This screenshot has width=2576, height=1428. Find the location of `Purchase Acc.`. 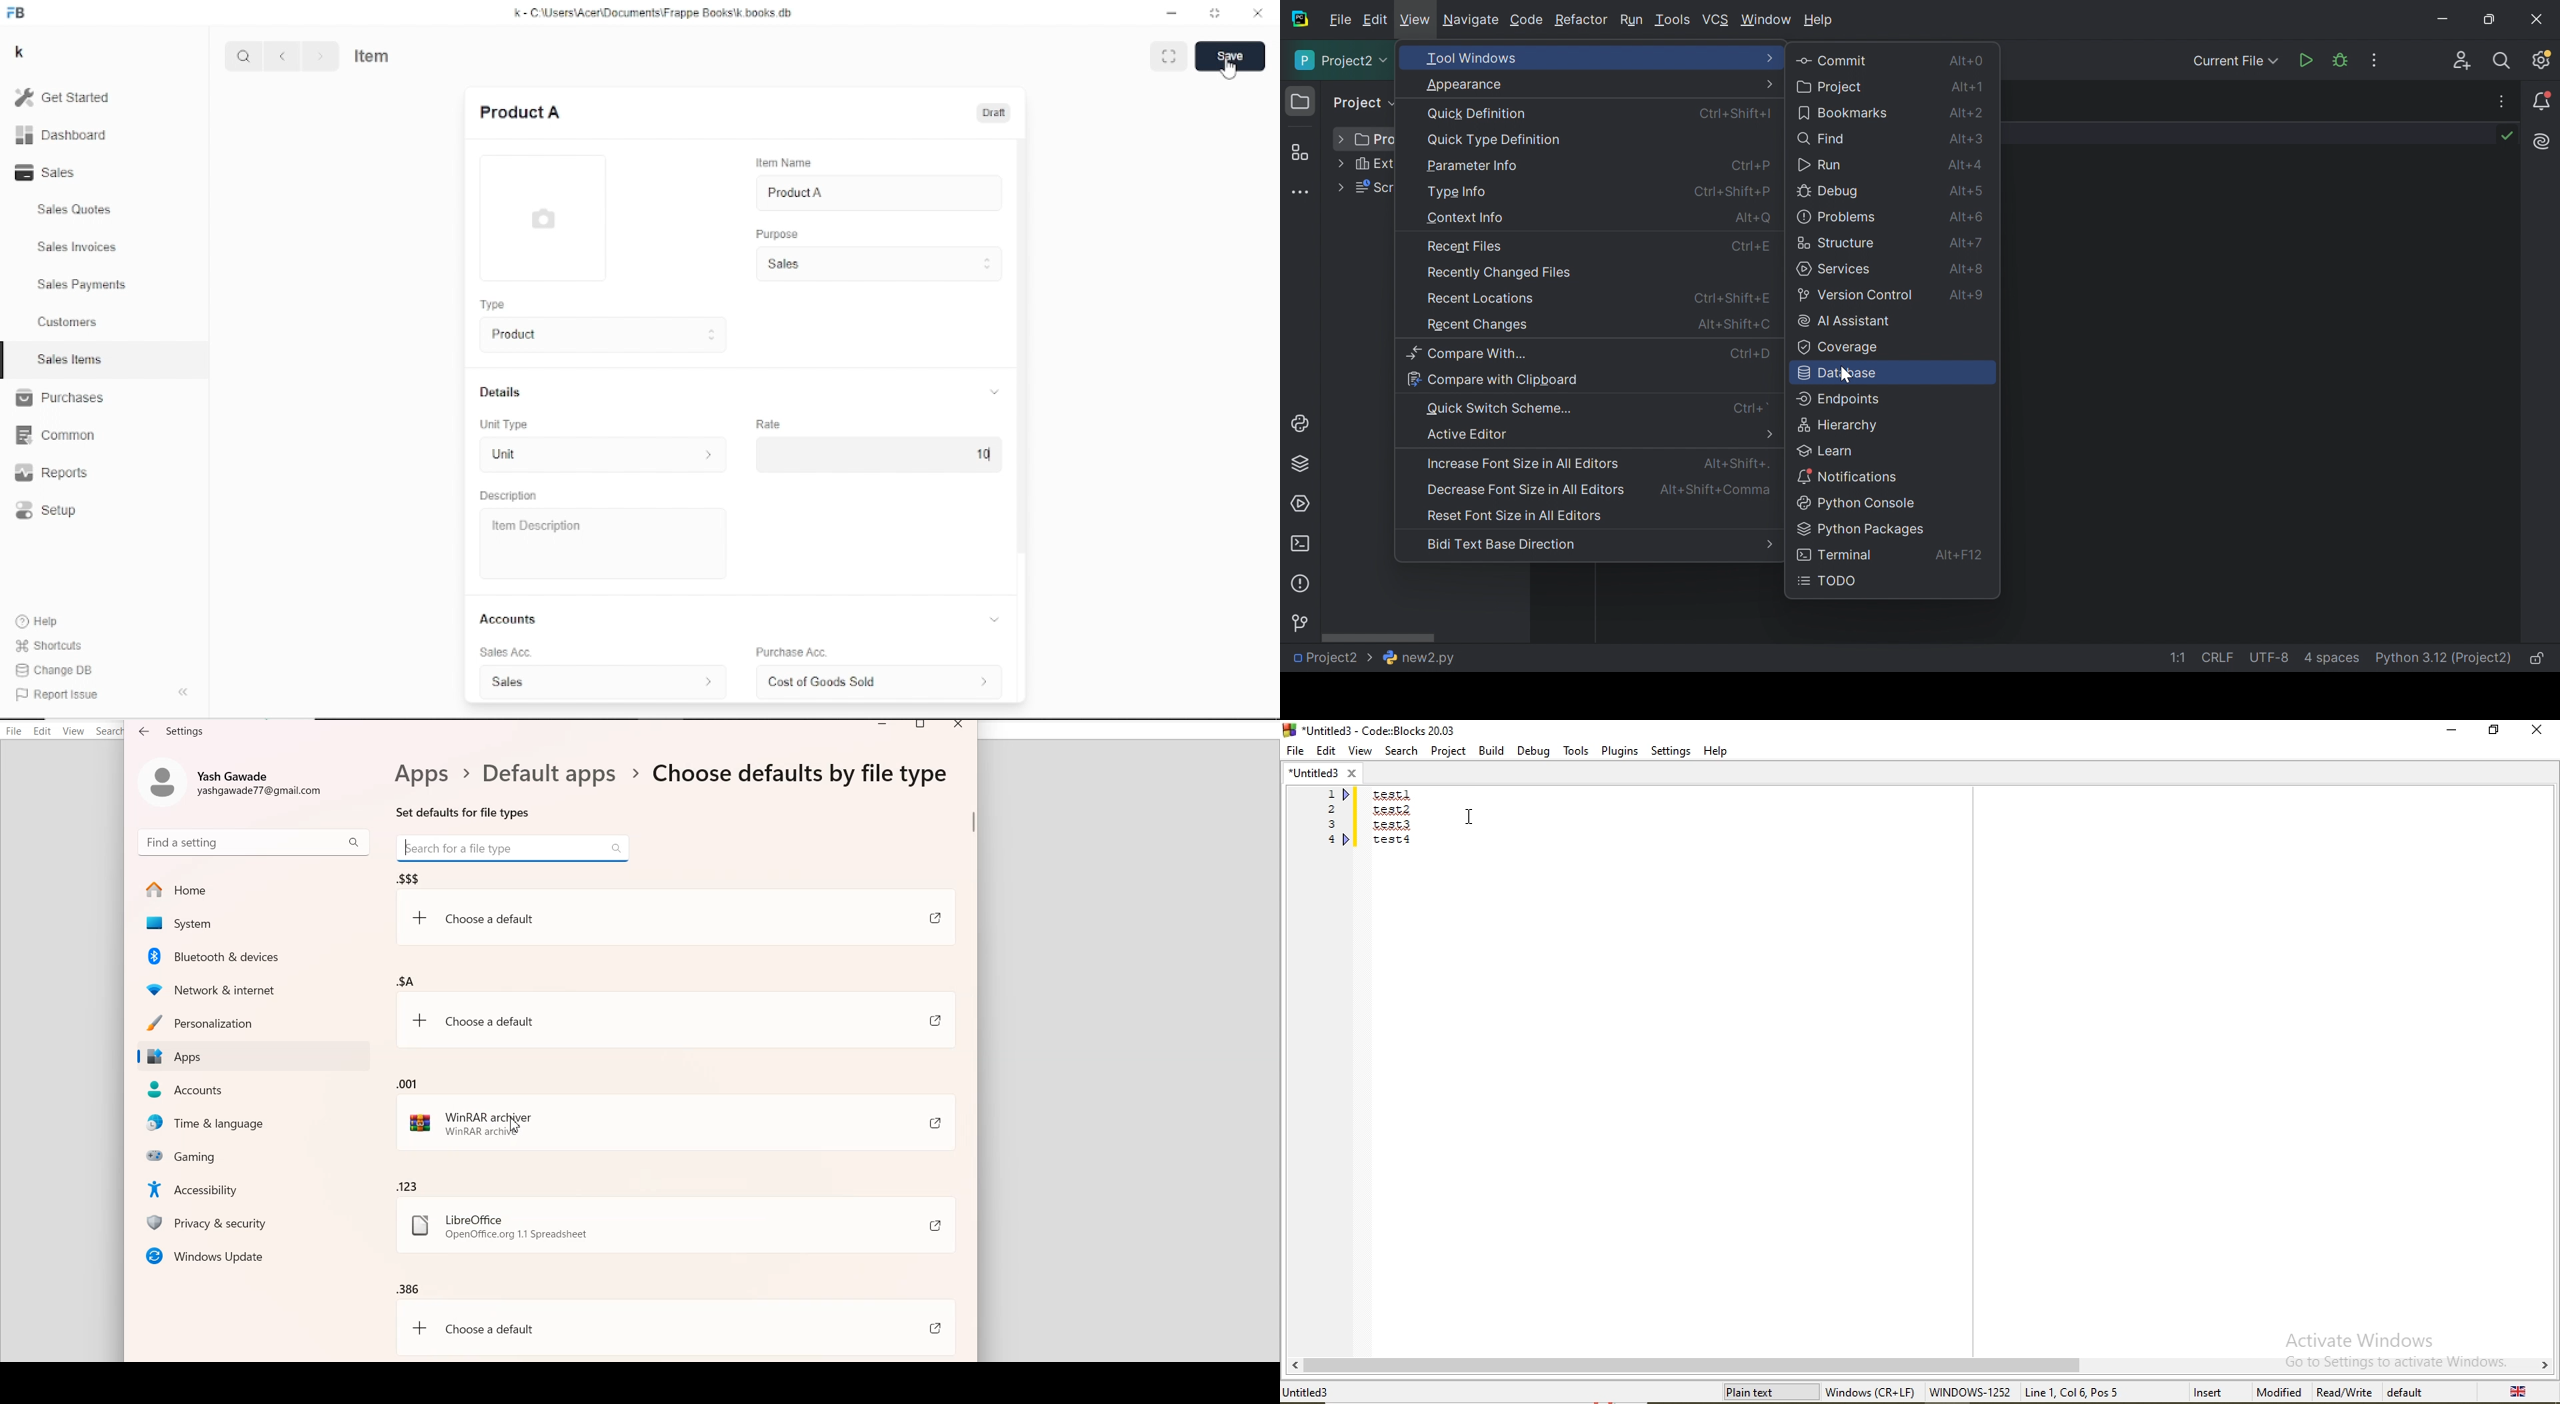

Purchase Acc. is located at coordinates (790, 653).